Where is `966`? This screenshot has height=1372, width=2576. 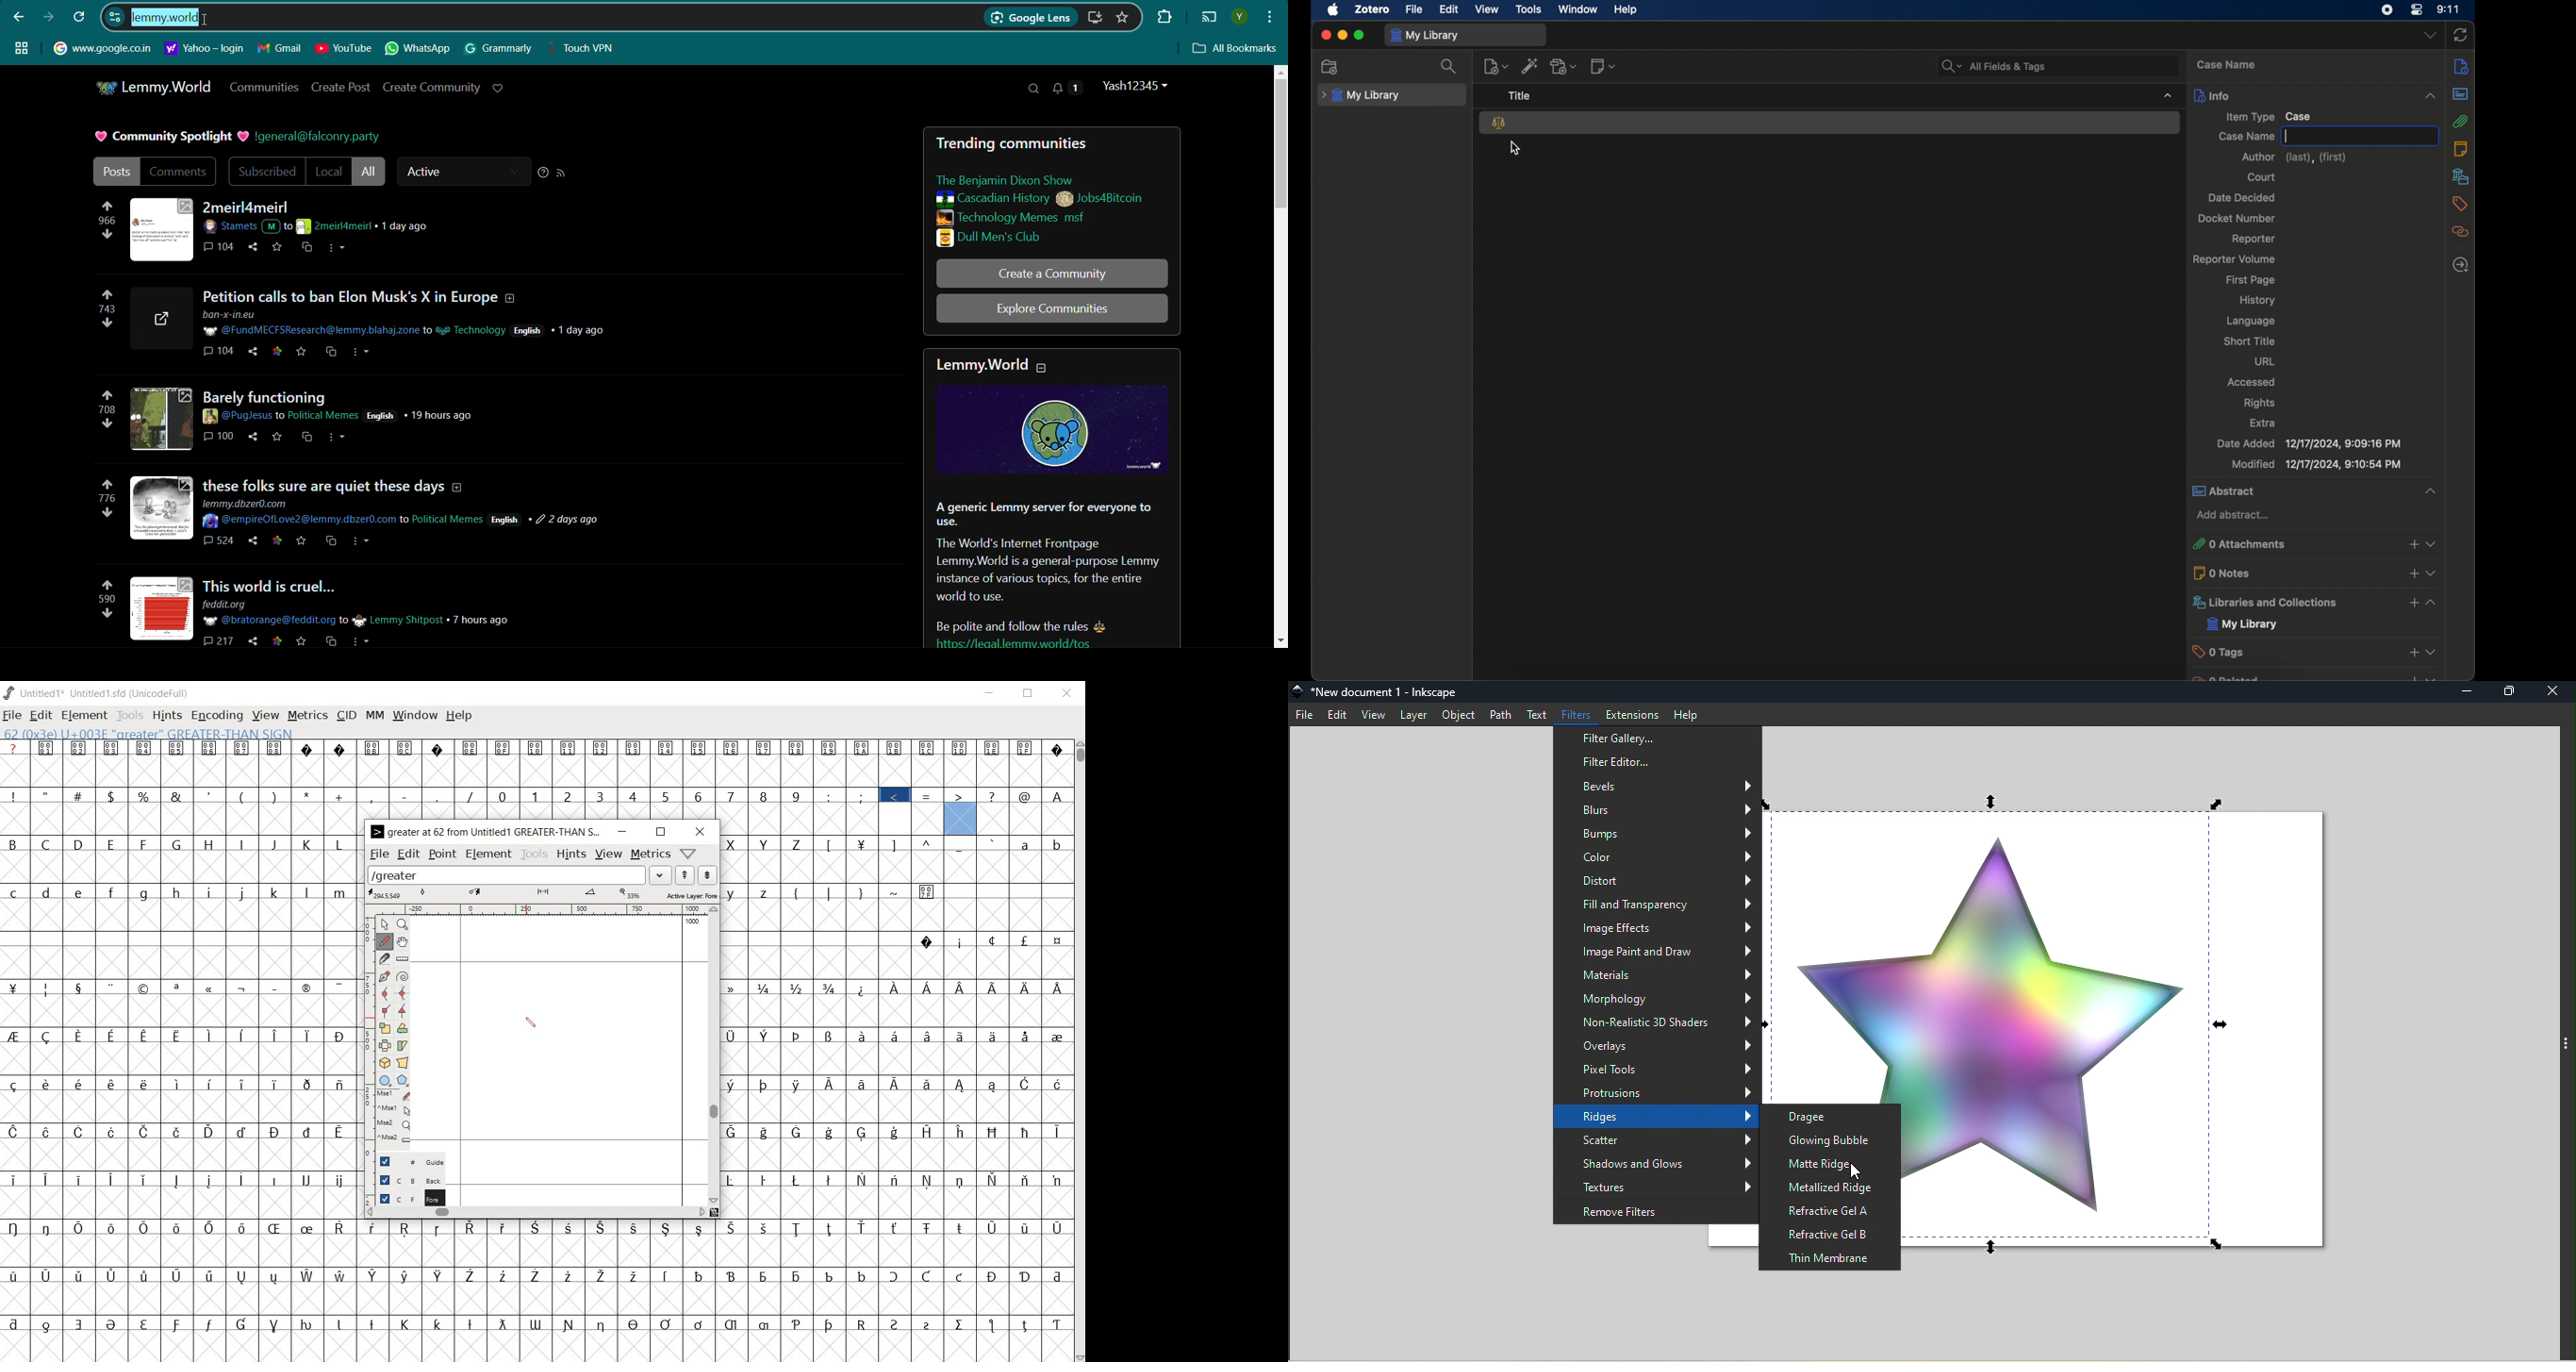
966 is located at coordinates (107, 225).